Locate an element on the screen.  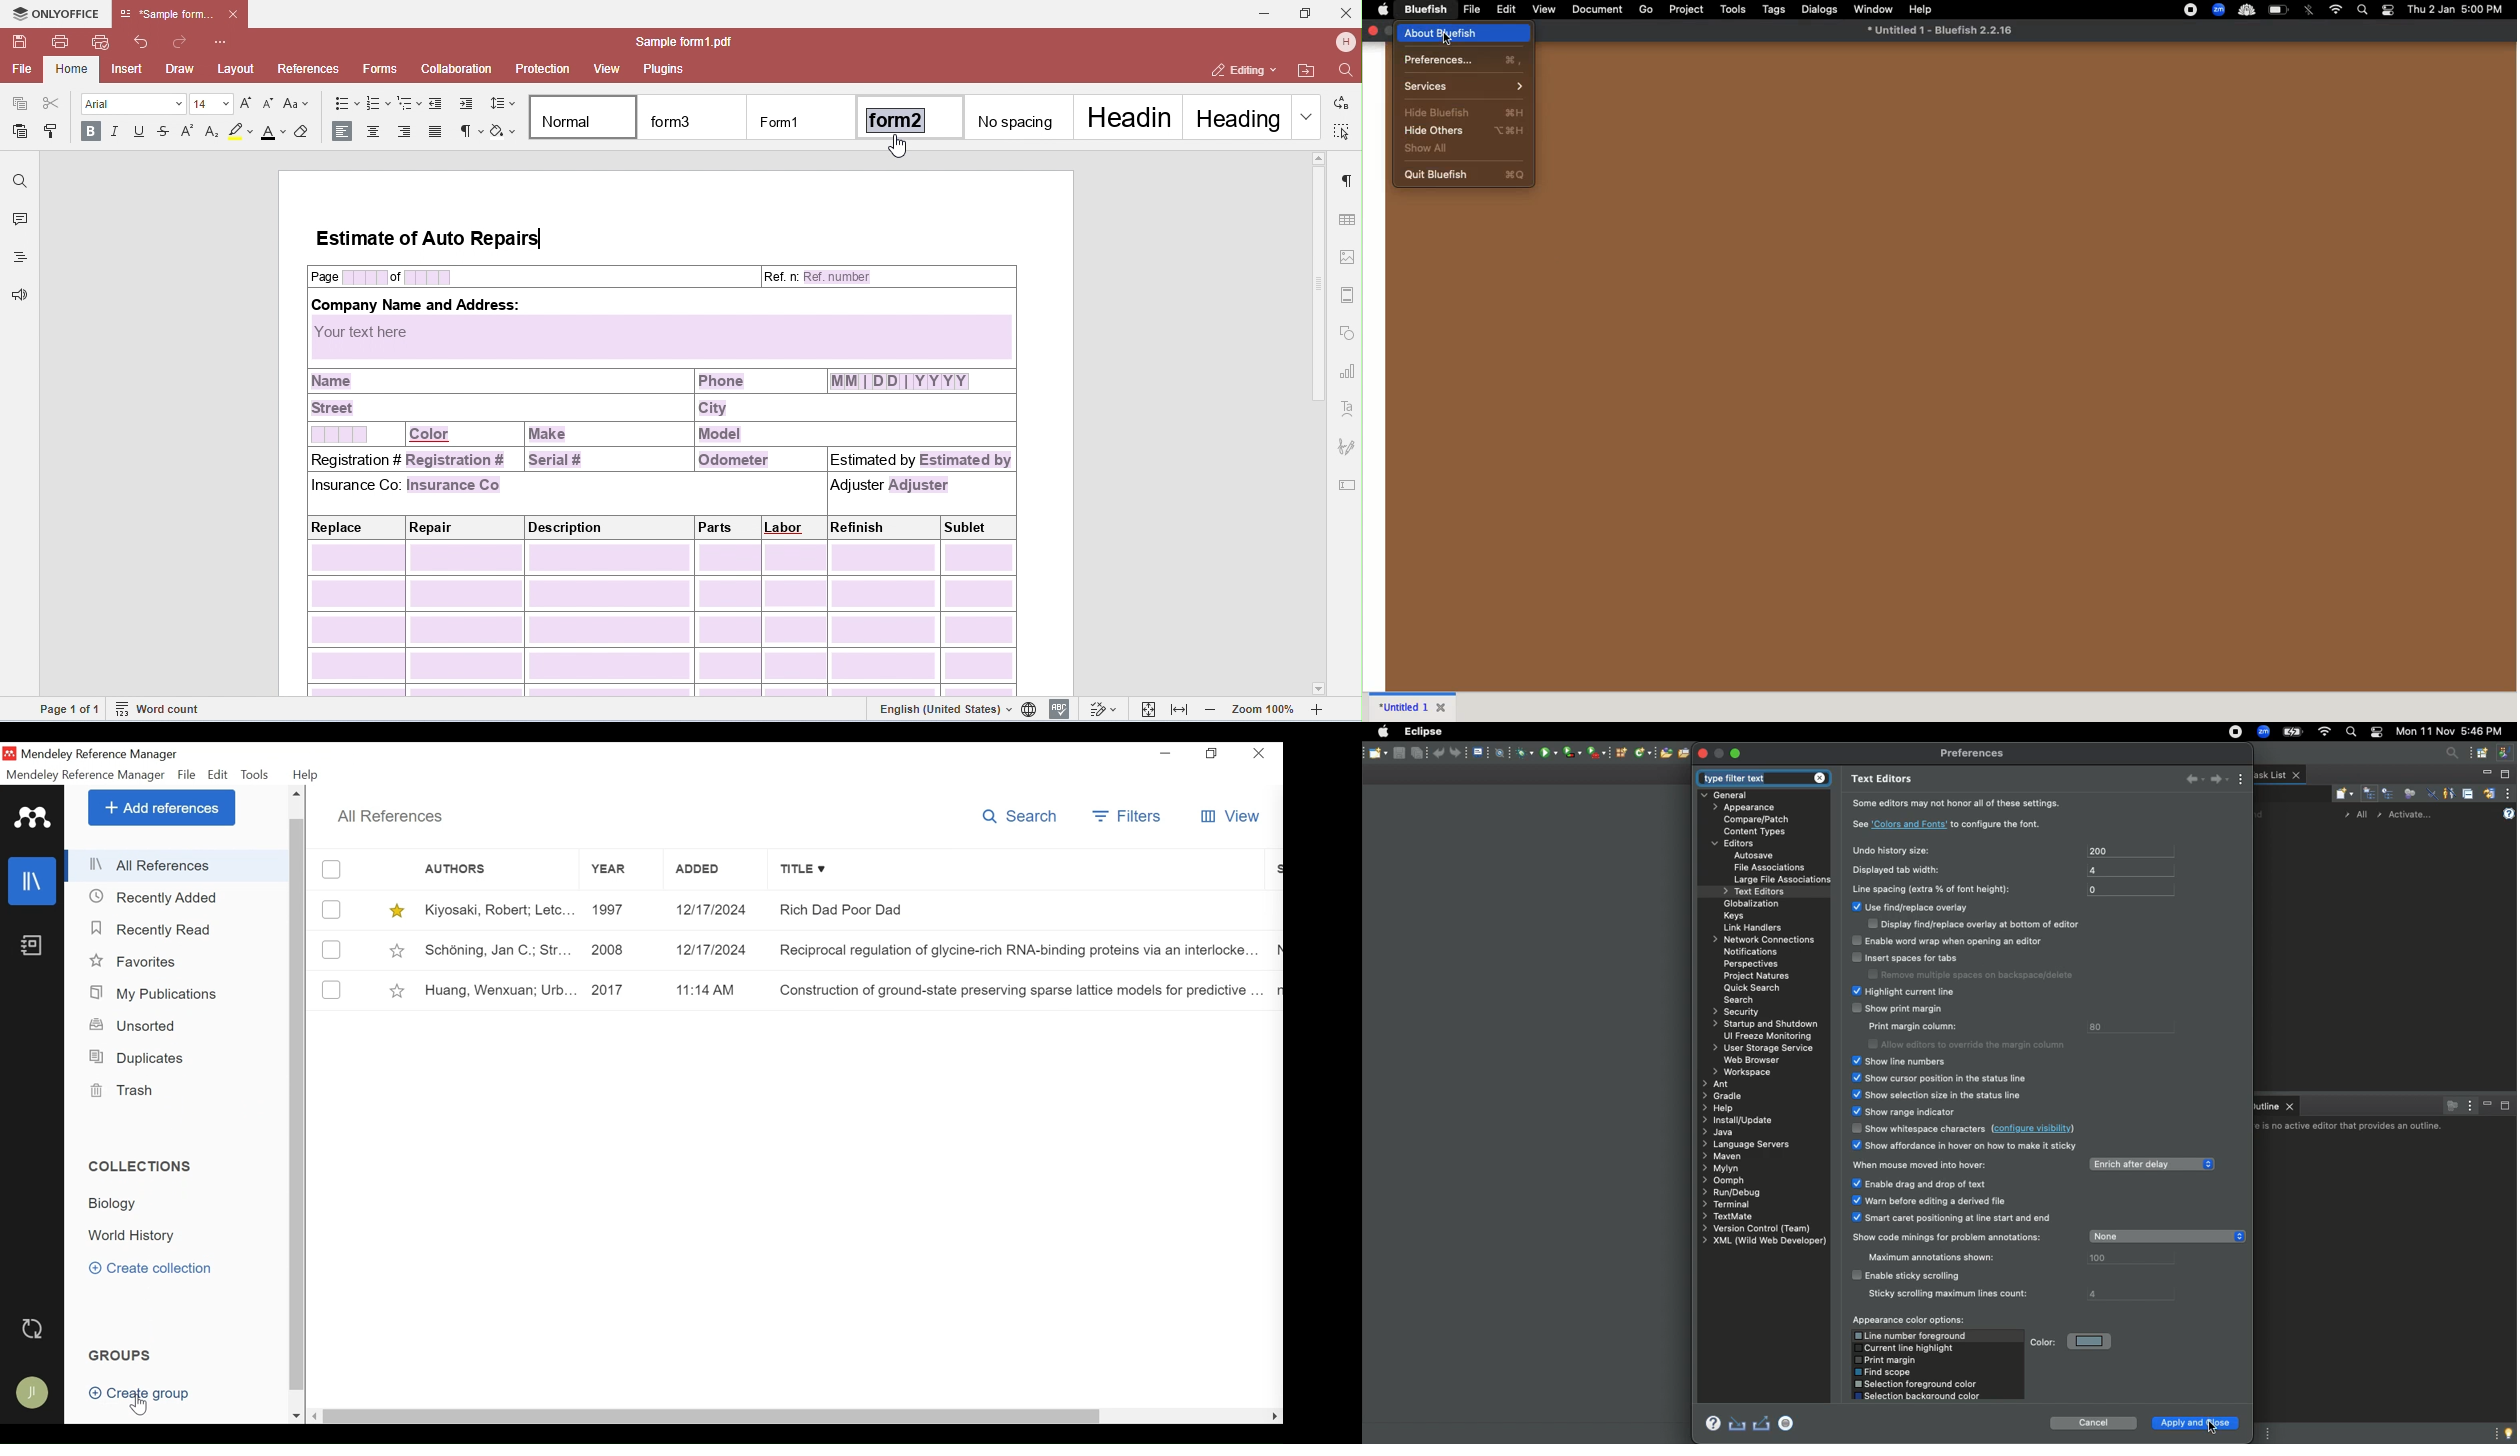
None is located at coordinates (2167, 1236).